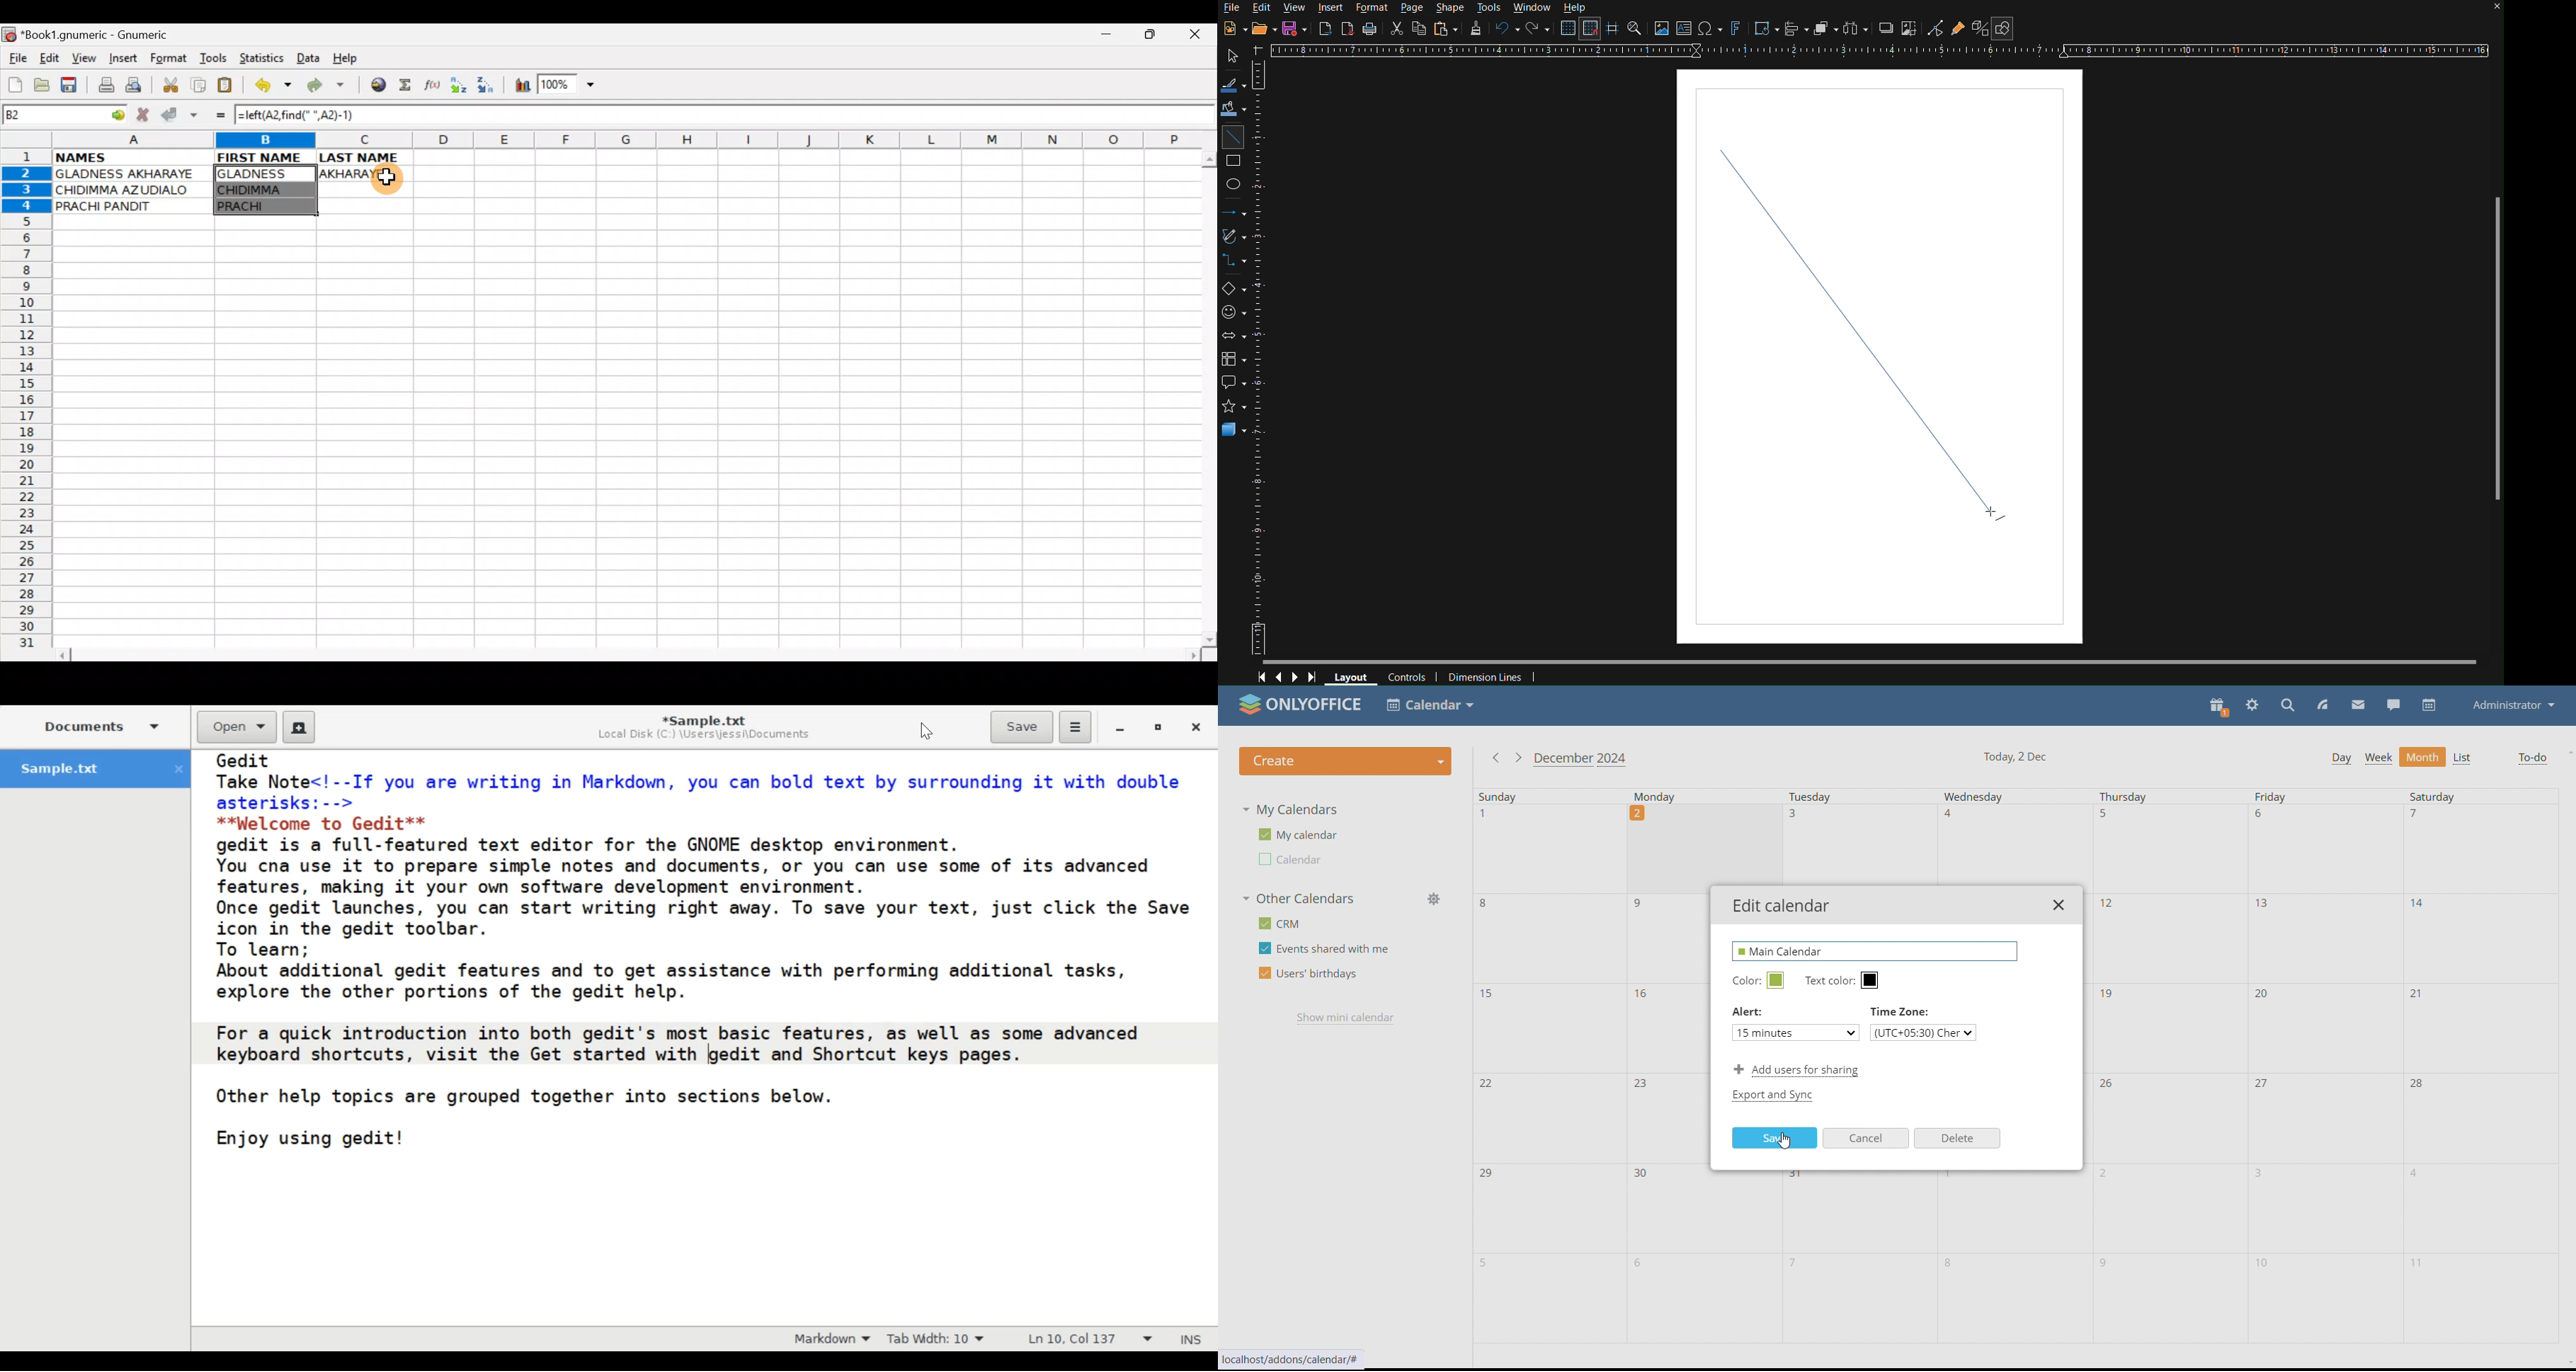 This screenshot has height=1372, width=2576. Describe the element at coordinates (1235, 336) in the screenshot. I see `Block Arrows` at that location.